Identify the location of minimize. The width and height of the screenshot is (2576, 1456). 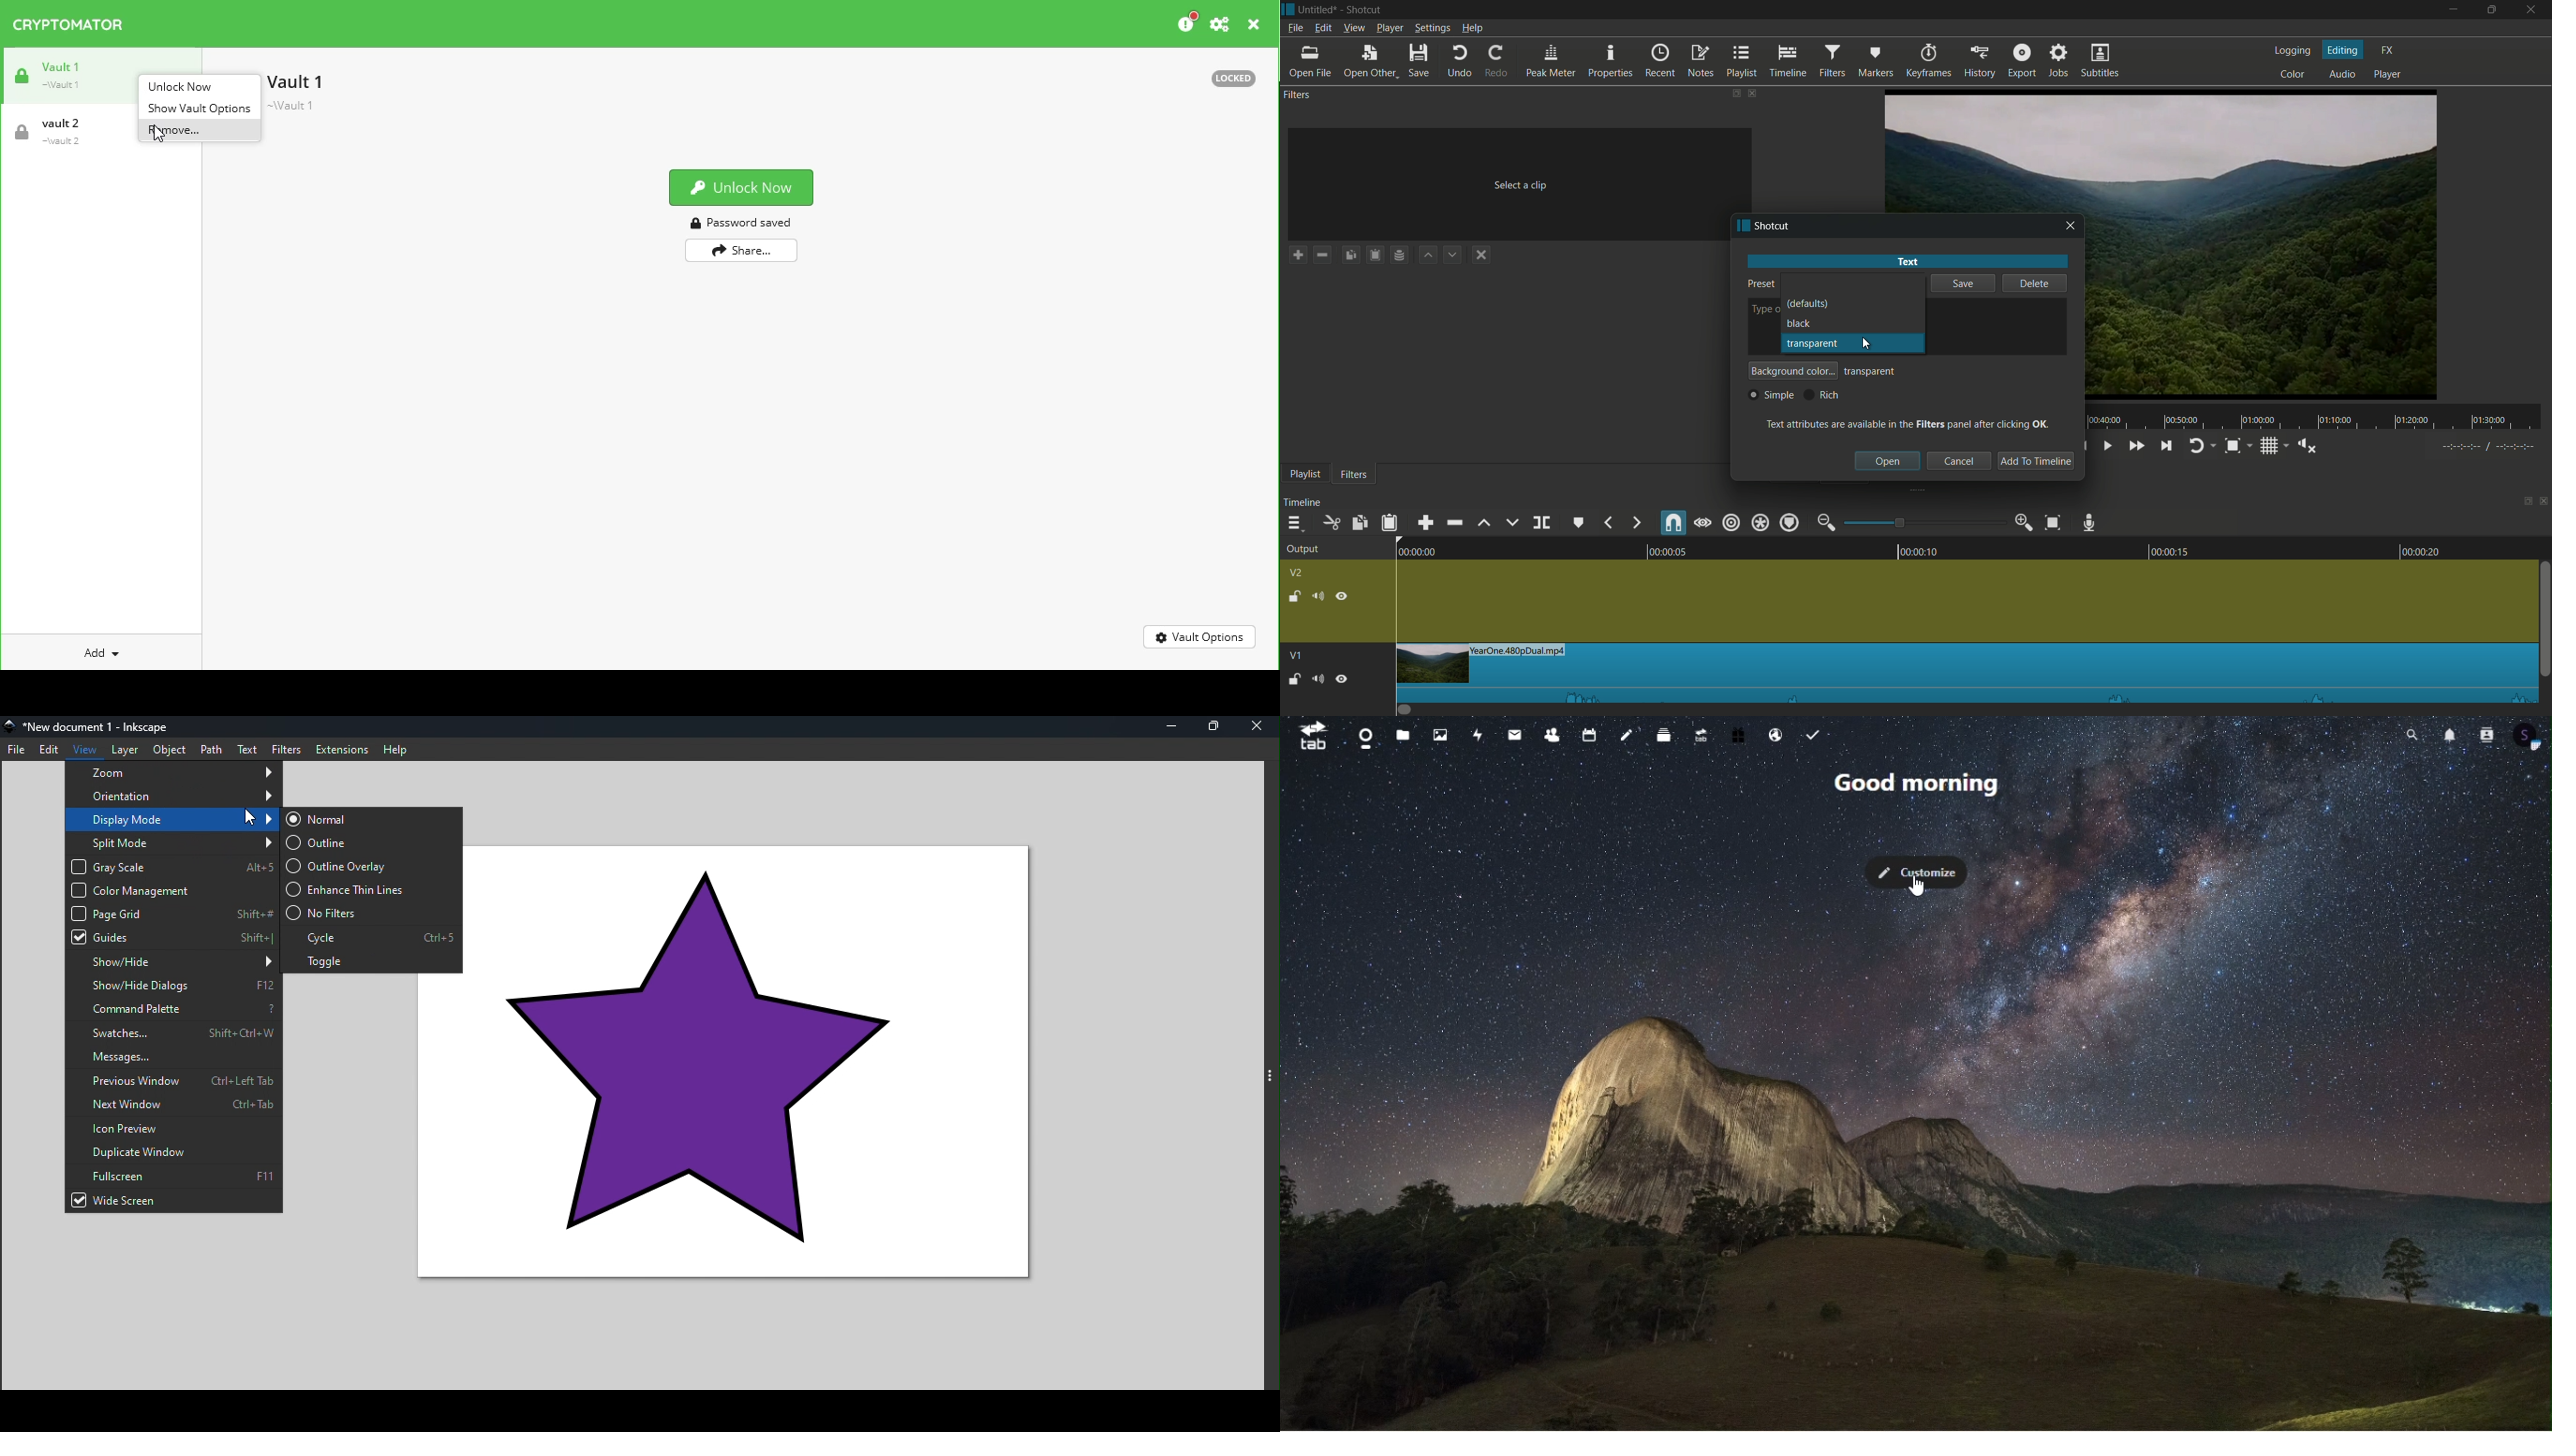
(2457, 10).